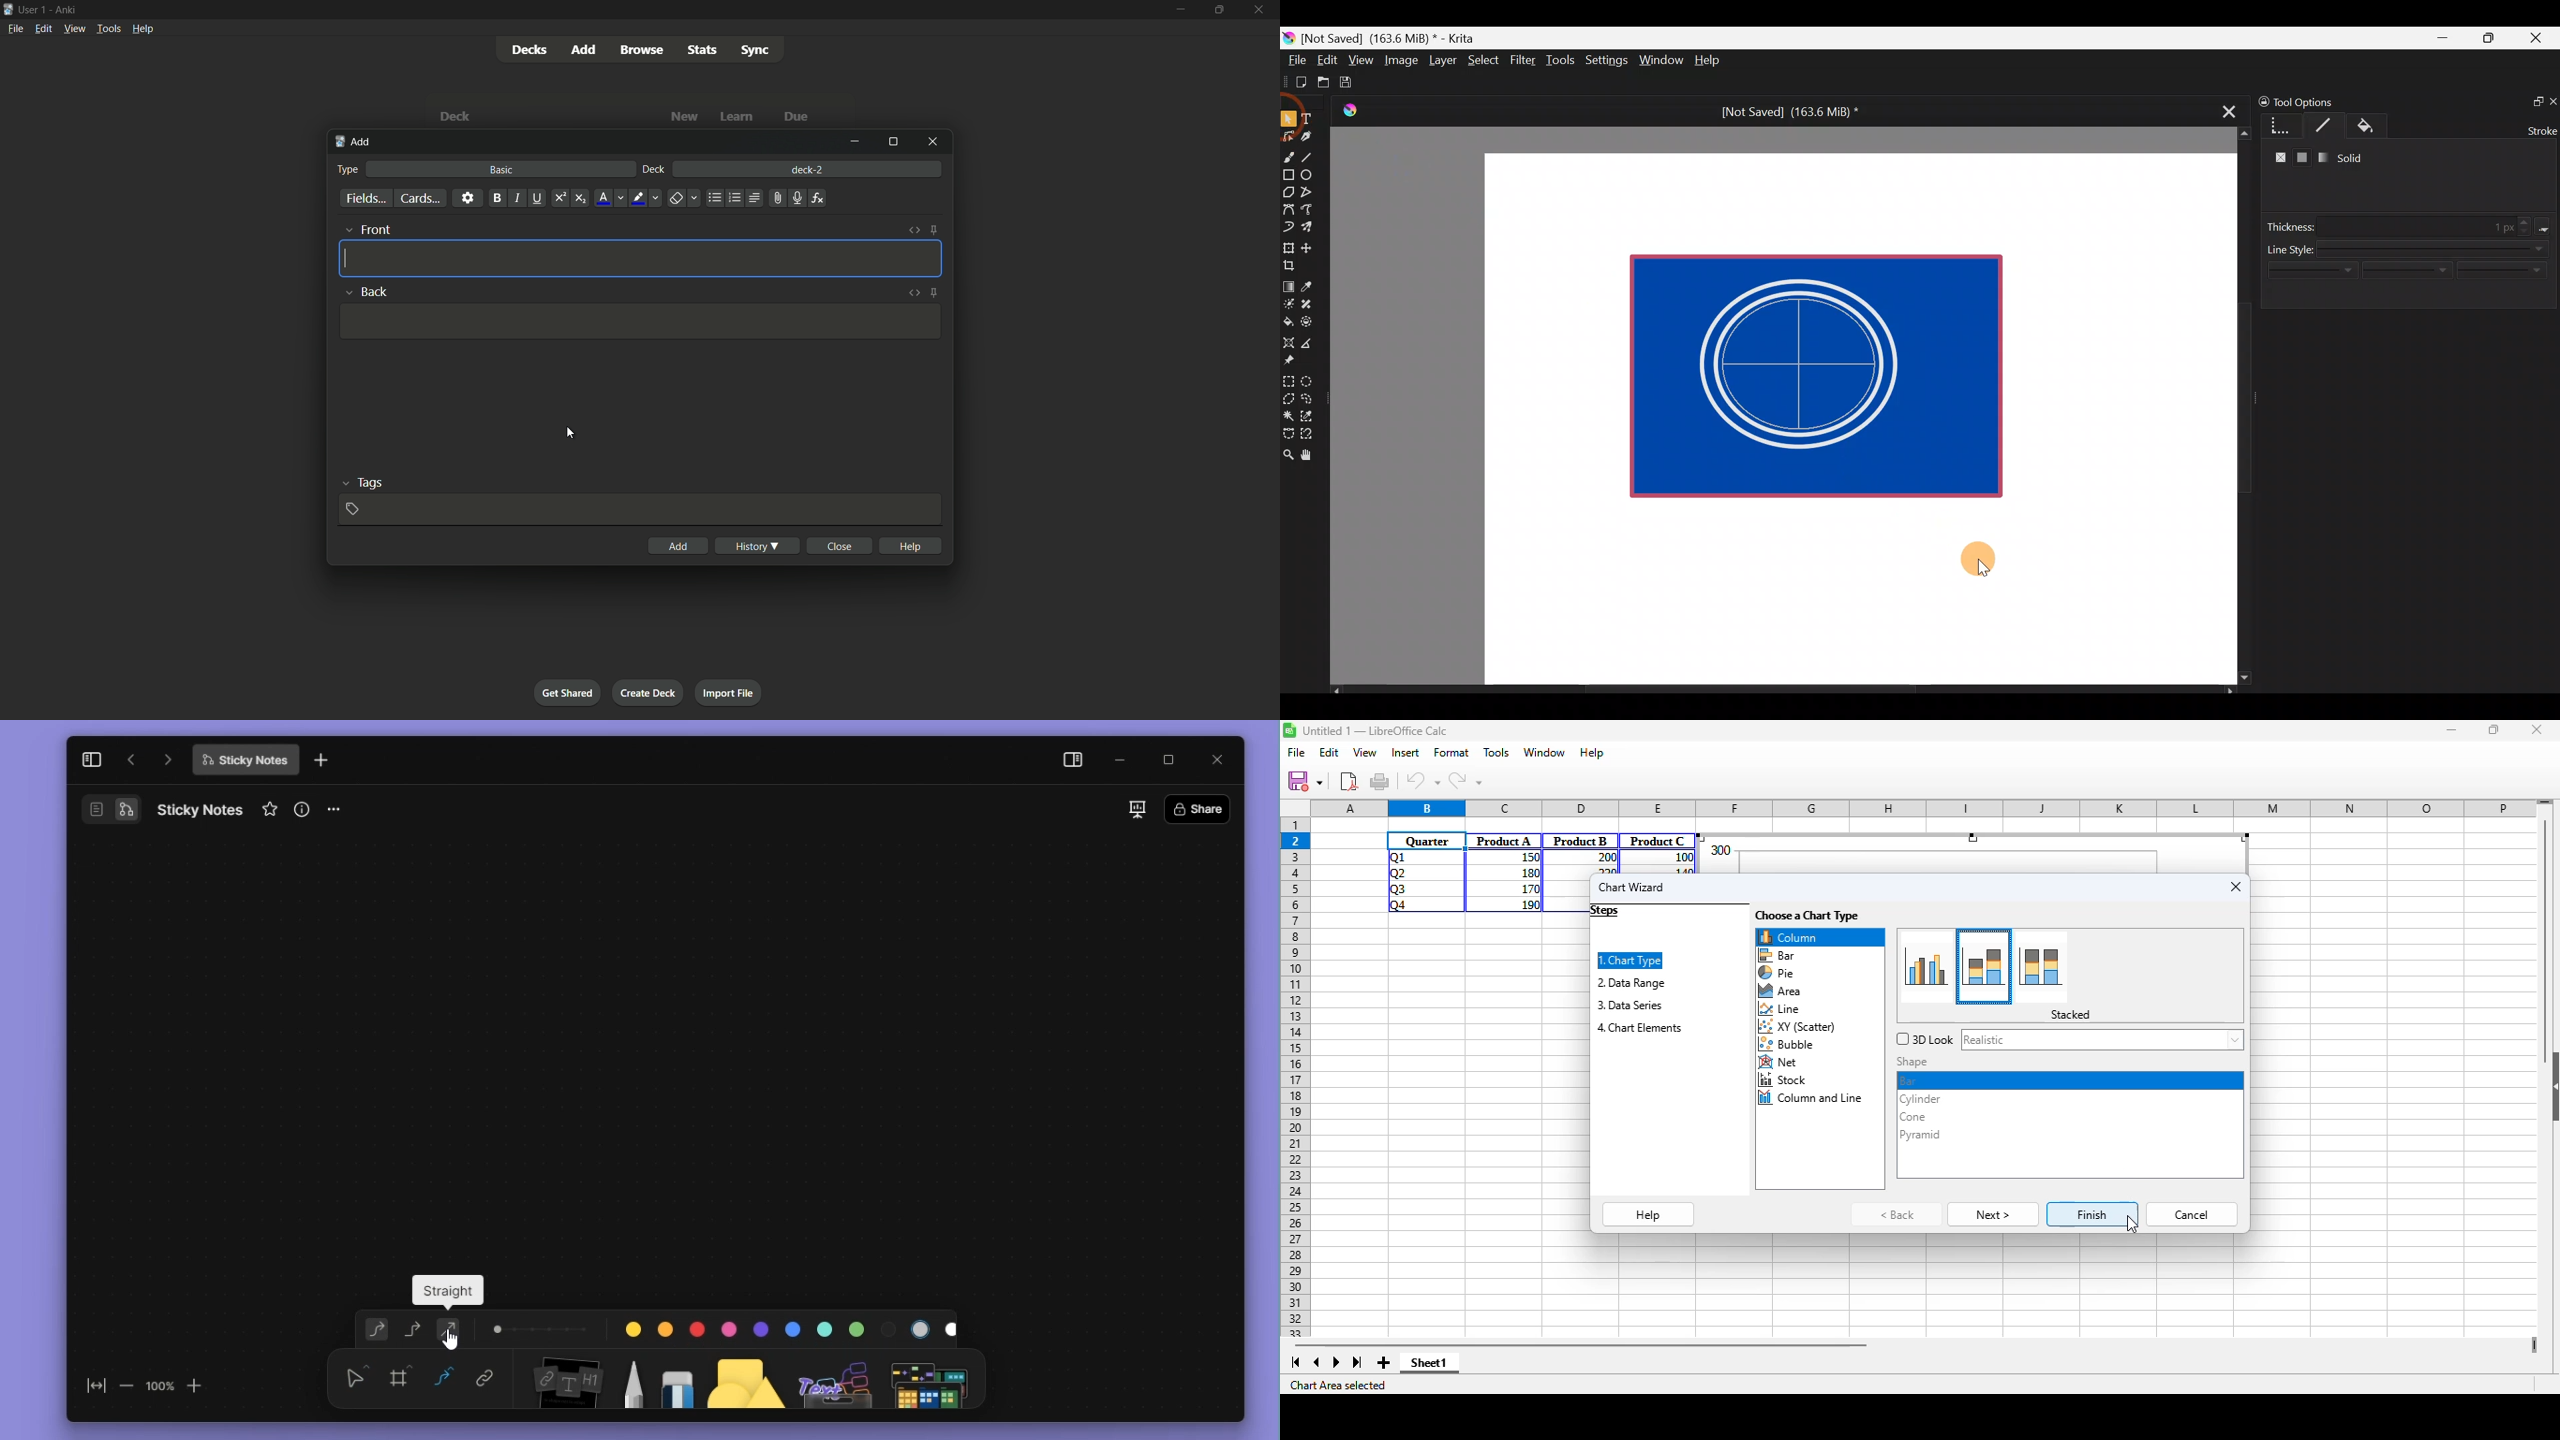  What do you see at coordinates (1398, 874) in the screenshot?
I see `Q2` at bounding box center [1398, 874].